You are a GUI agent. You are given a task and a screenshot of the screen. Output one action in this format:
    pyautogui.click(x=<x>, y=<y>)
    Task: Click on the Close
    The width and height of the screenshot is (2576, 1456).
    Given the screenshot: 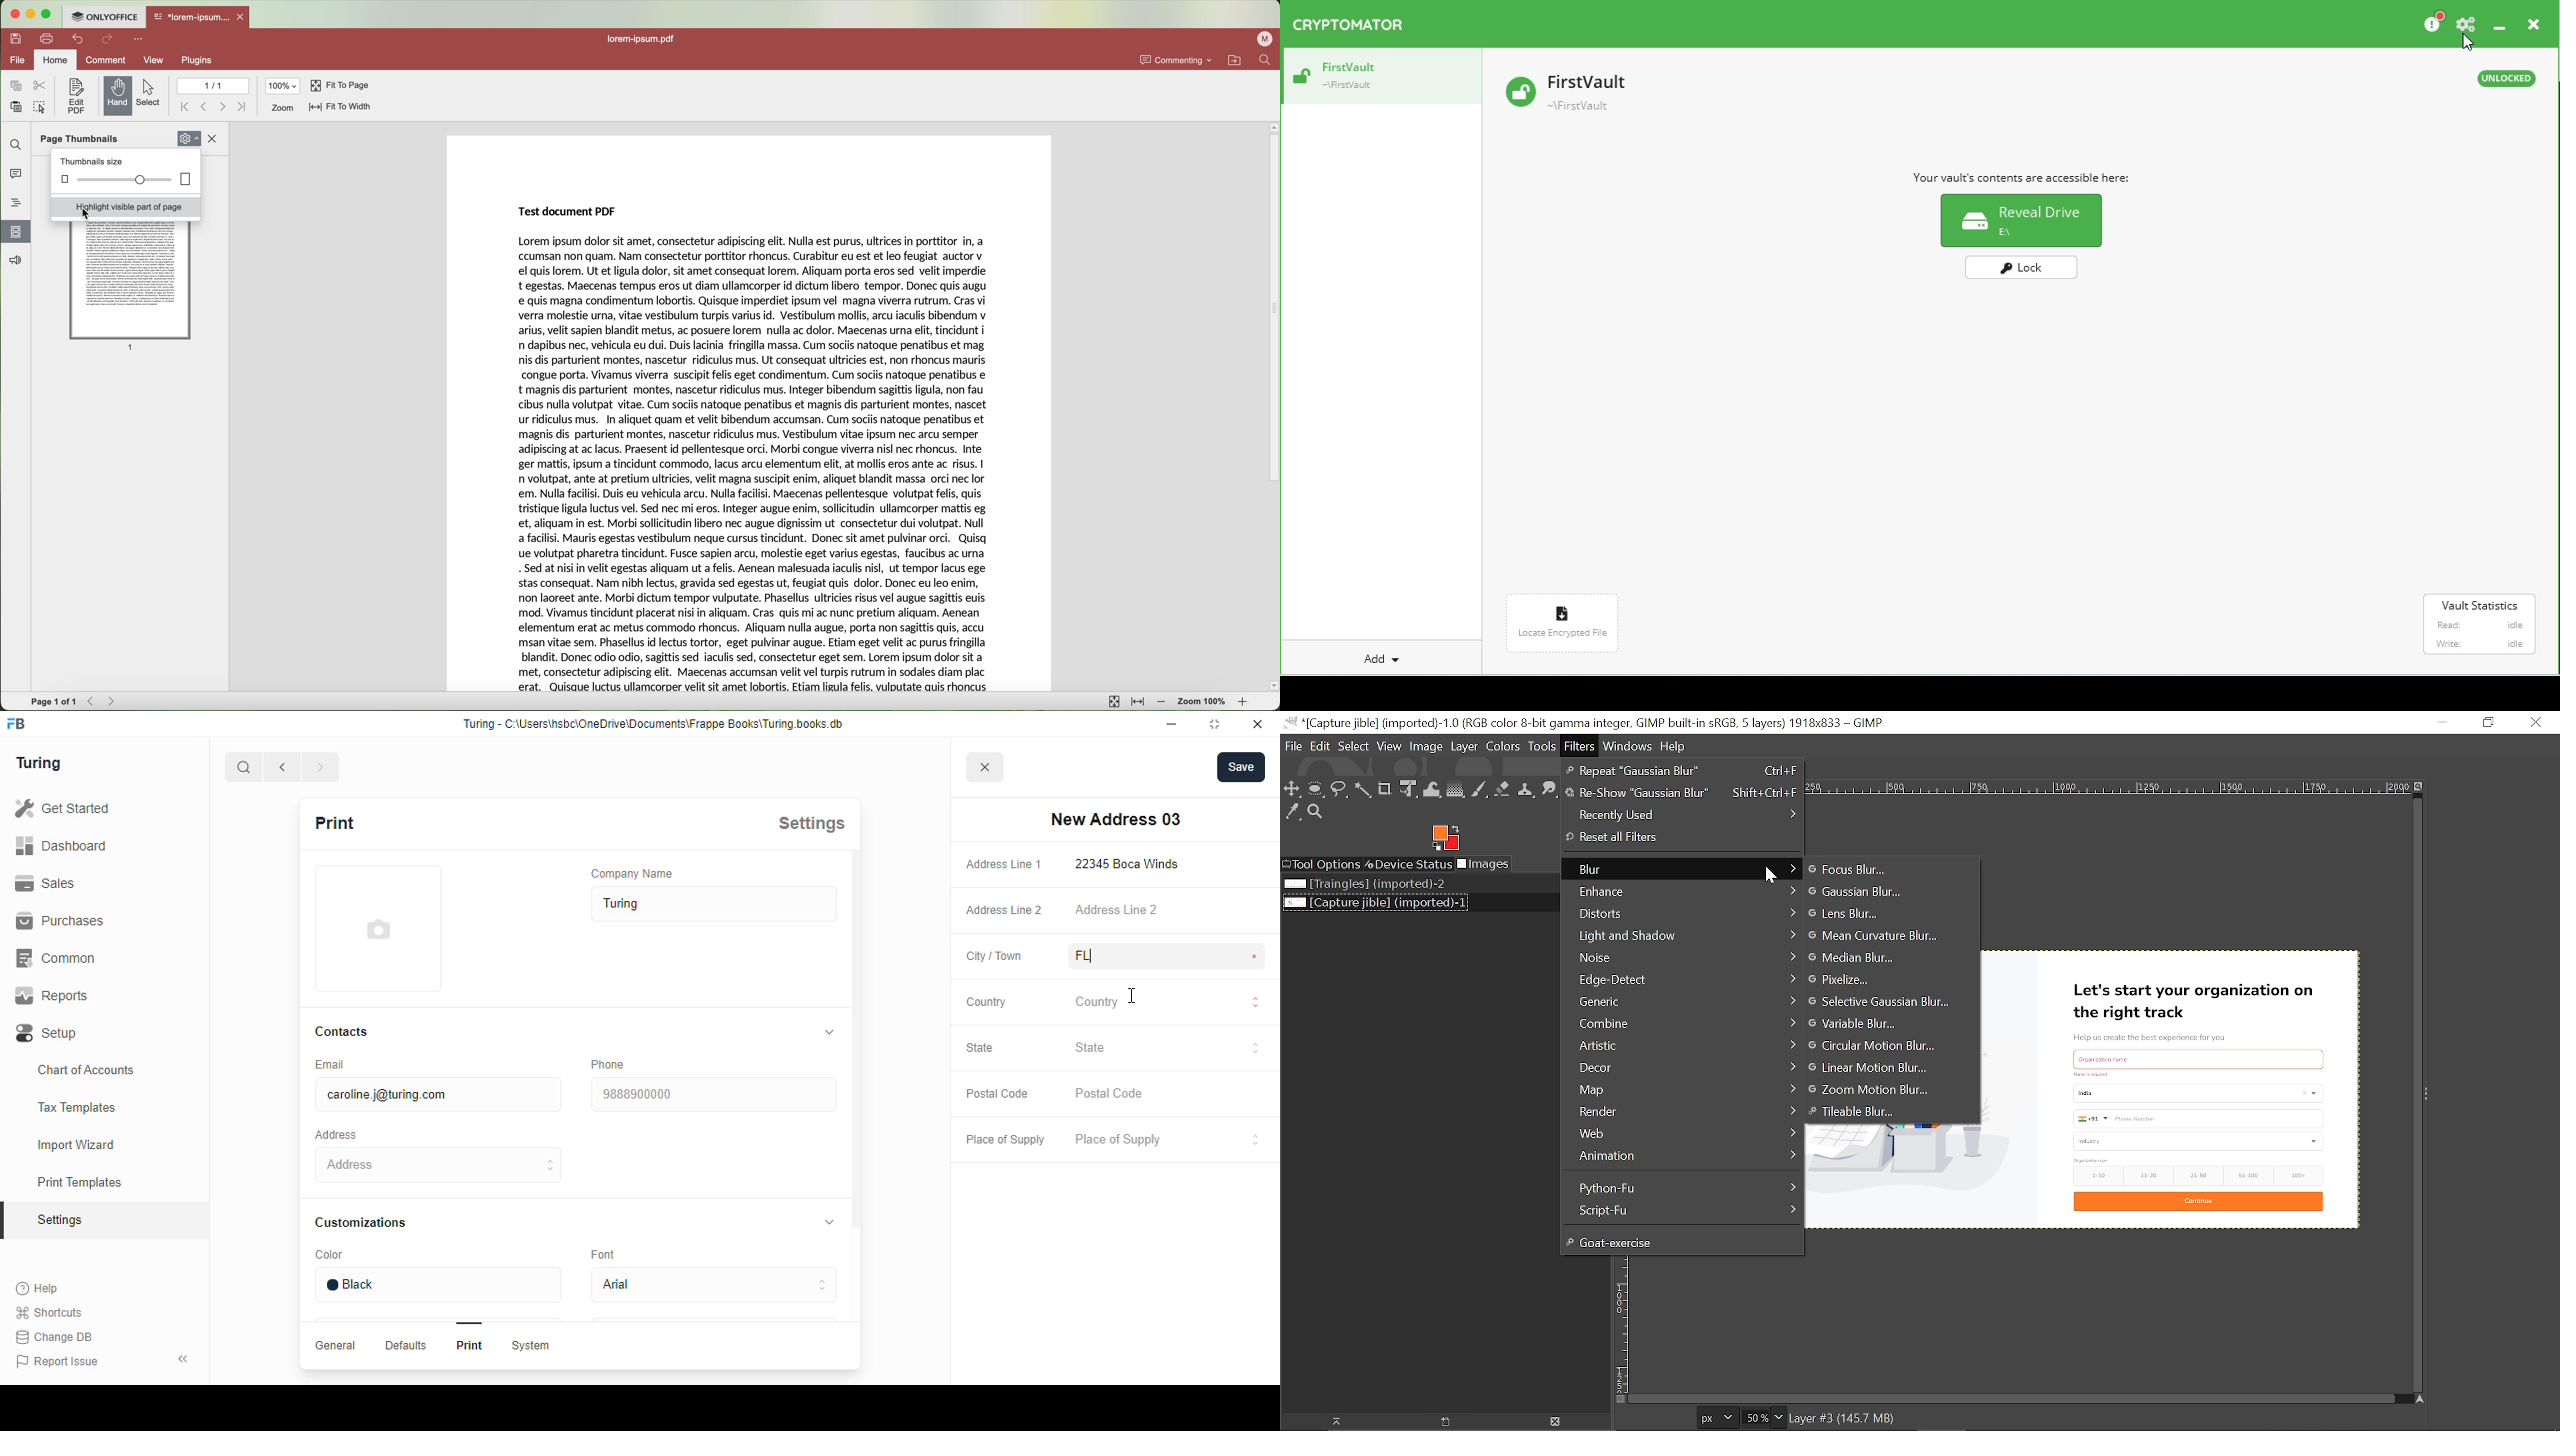 What is the action you would take?
    pyautogui.click(x=2534, y=723)
    